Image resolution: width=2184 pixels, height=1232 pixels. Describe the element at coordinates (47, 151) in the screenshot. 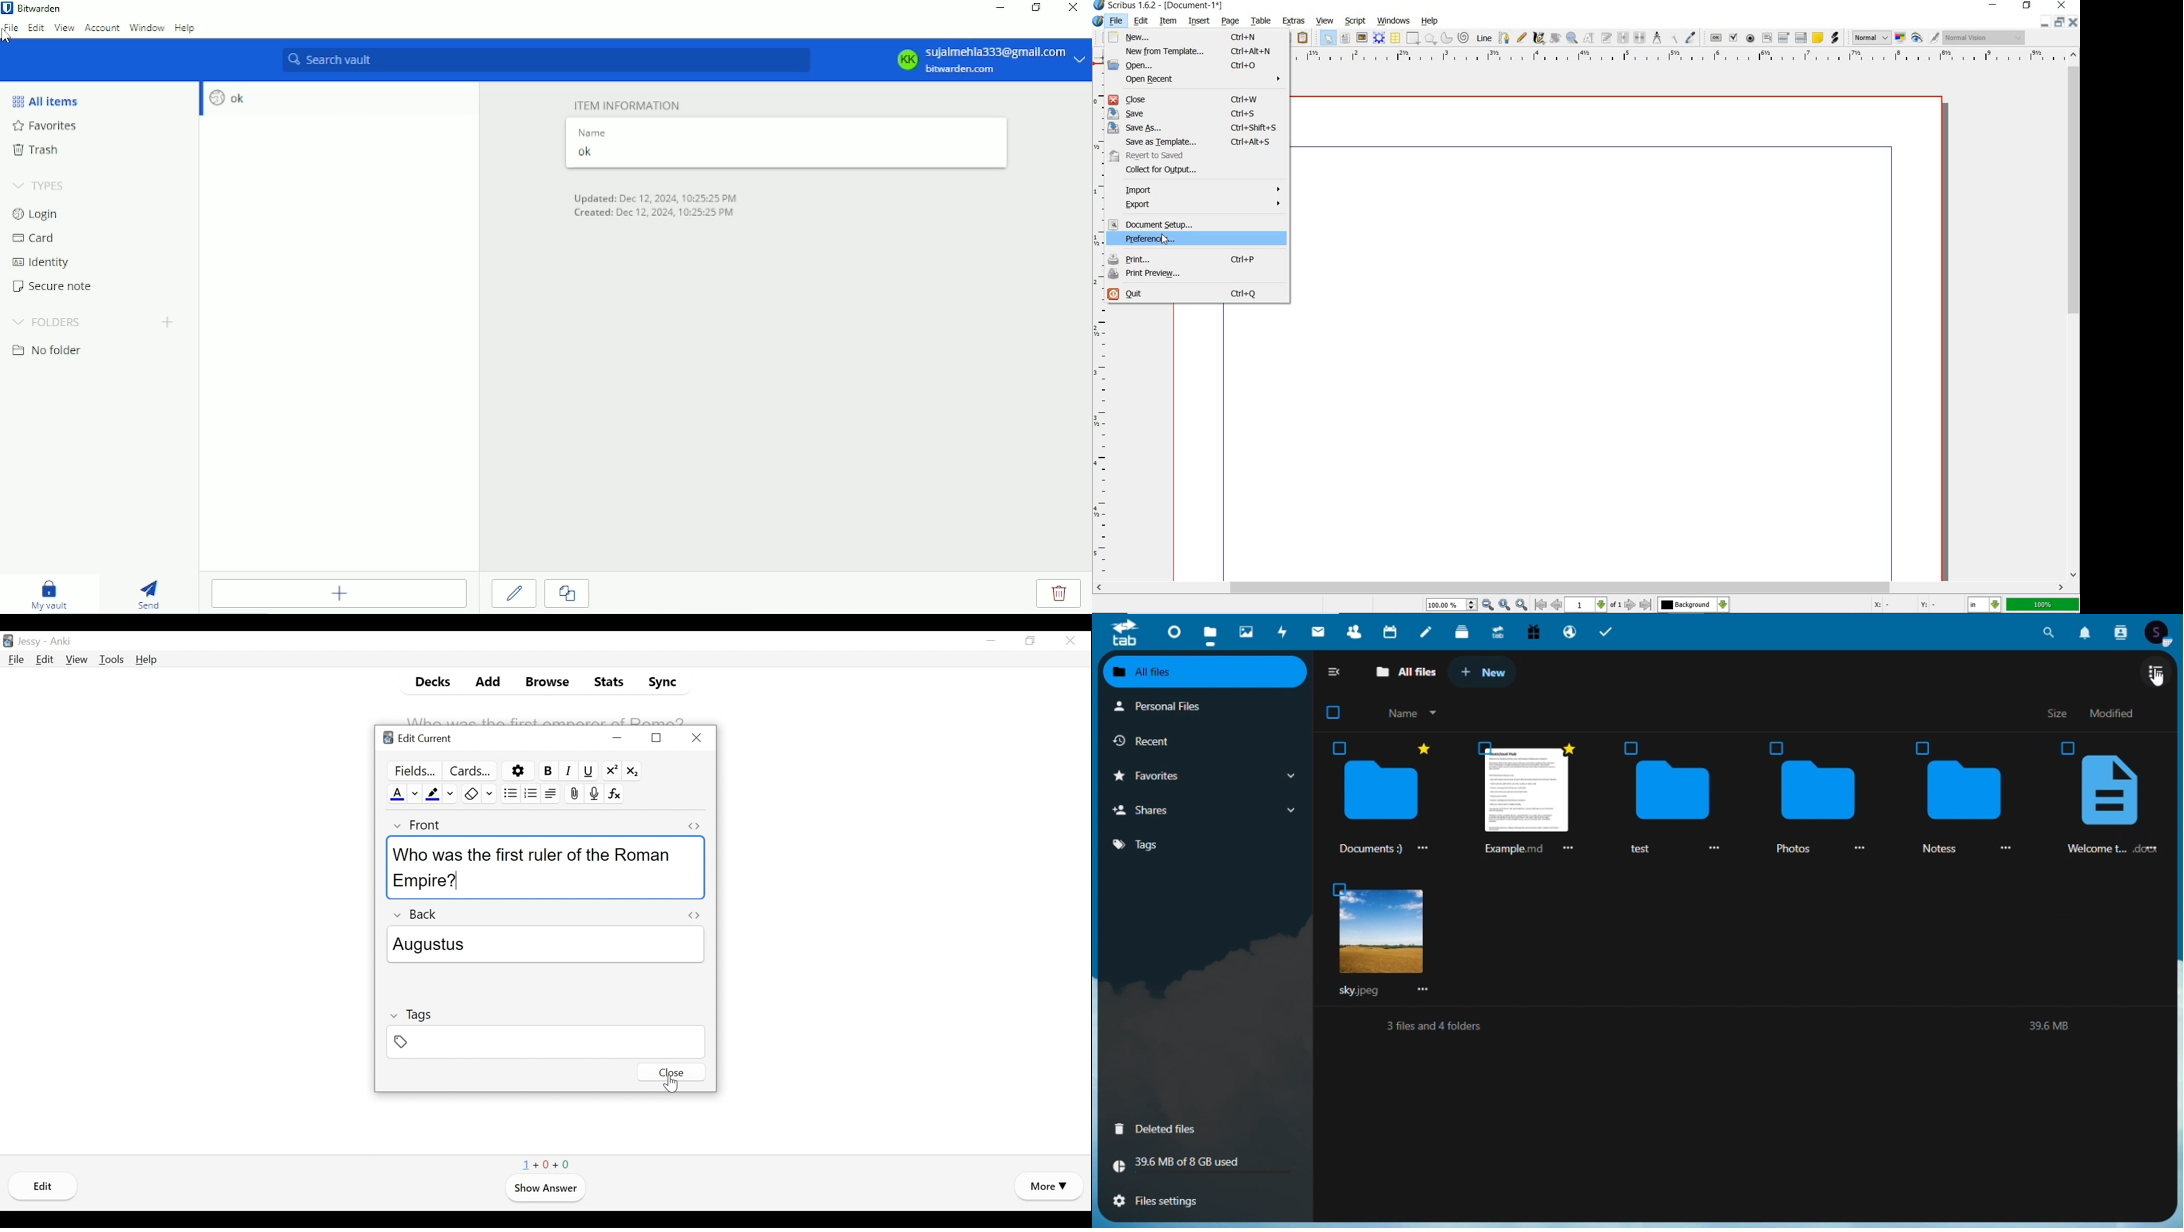

I see `Trash` at that location.